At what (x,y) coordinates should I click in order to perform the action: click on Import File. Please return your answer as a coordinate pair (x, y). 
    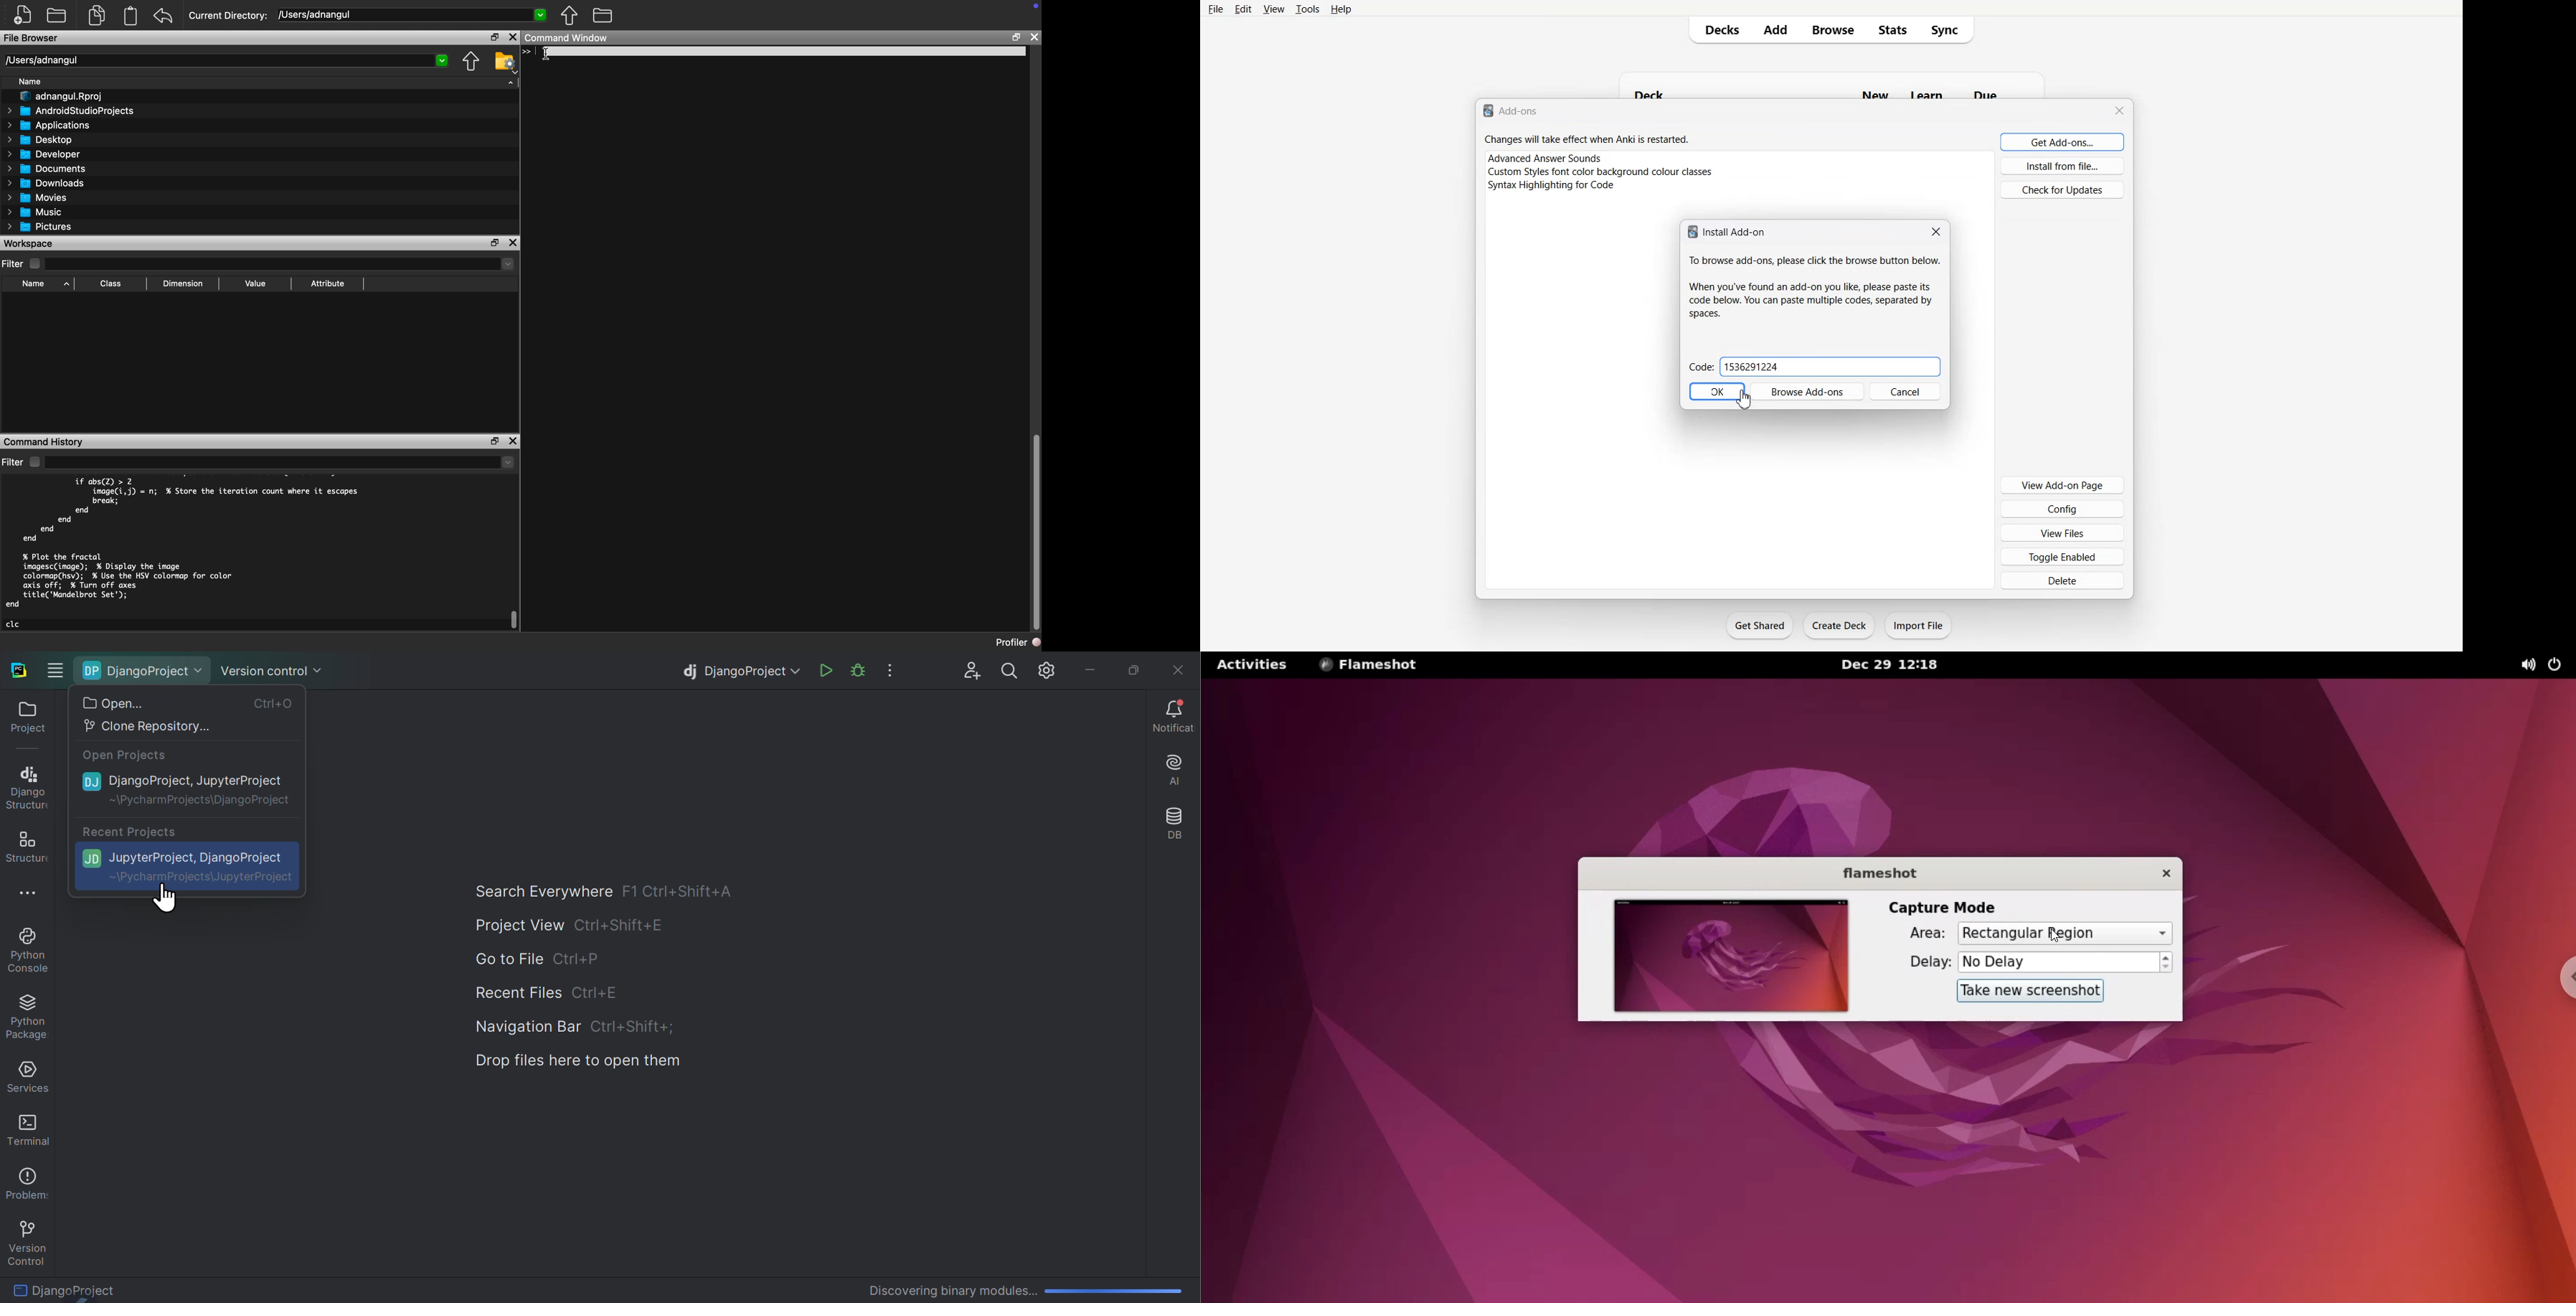
    Looking at the image, I should click on (1919, 625).